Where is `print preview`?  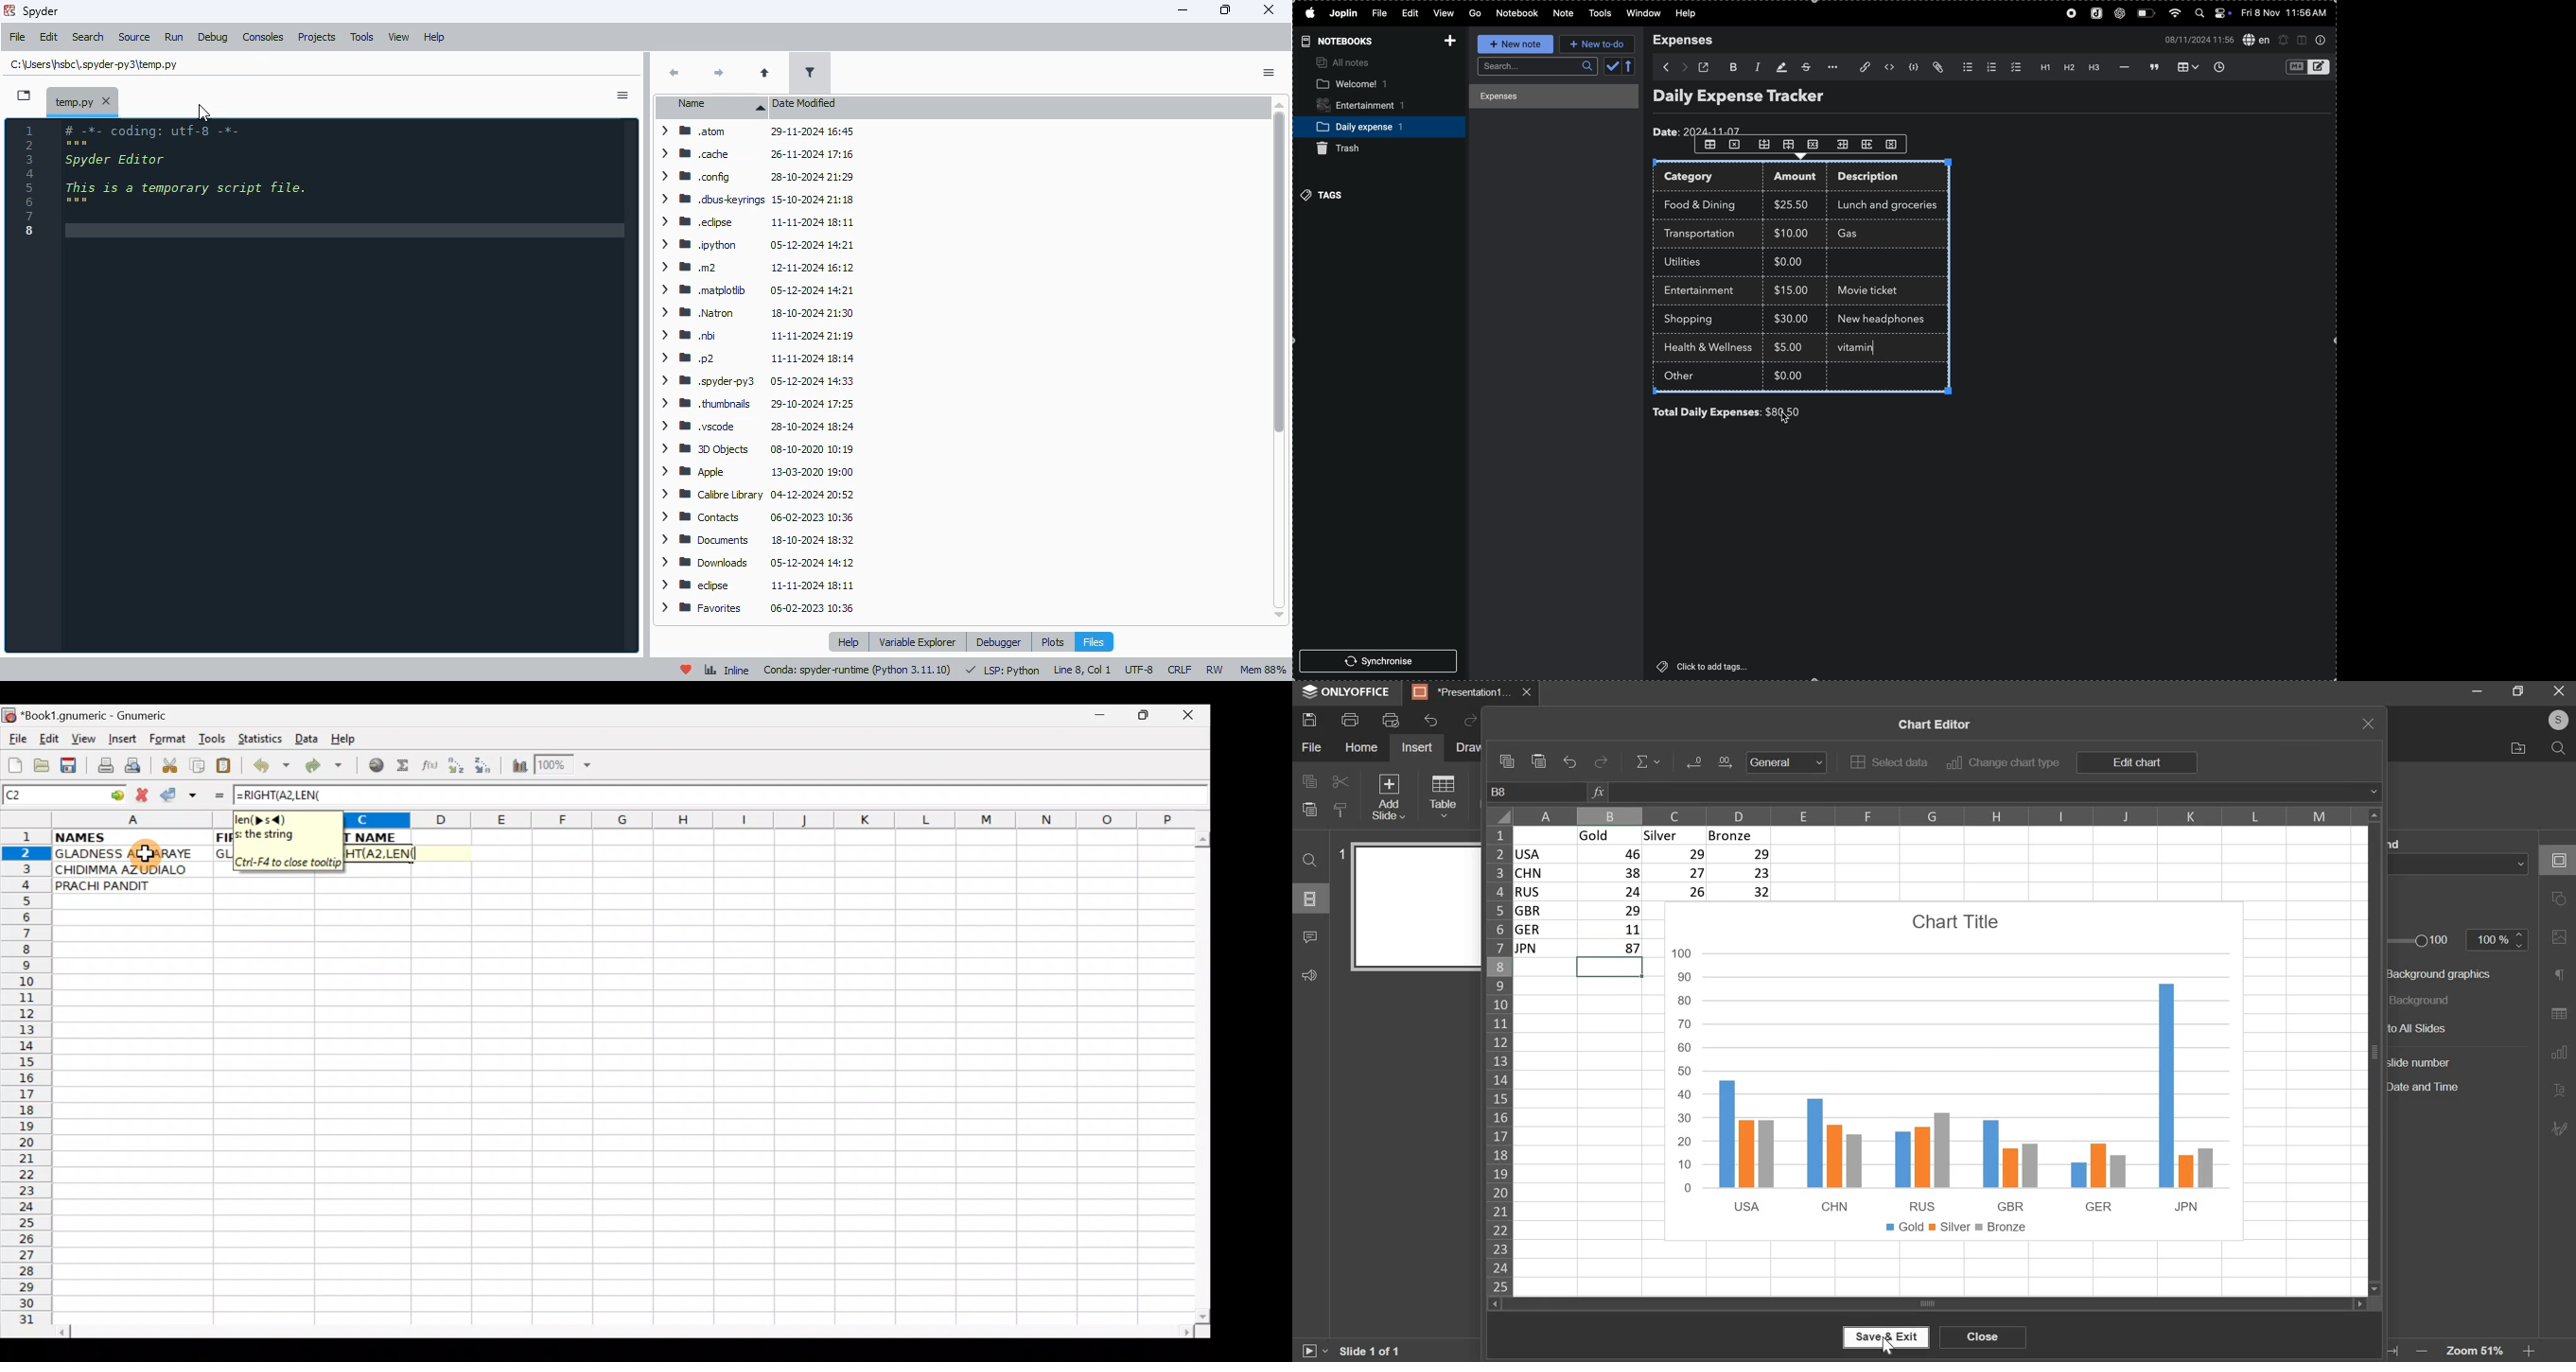 print preview is located at coordinates (1391, 719).